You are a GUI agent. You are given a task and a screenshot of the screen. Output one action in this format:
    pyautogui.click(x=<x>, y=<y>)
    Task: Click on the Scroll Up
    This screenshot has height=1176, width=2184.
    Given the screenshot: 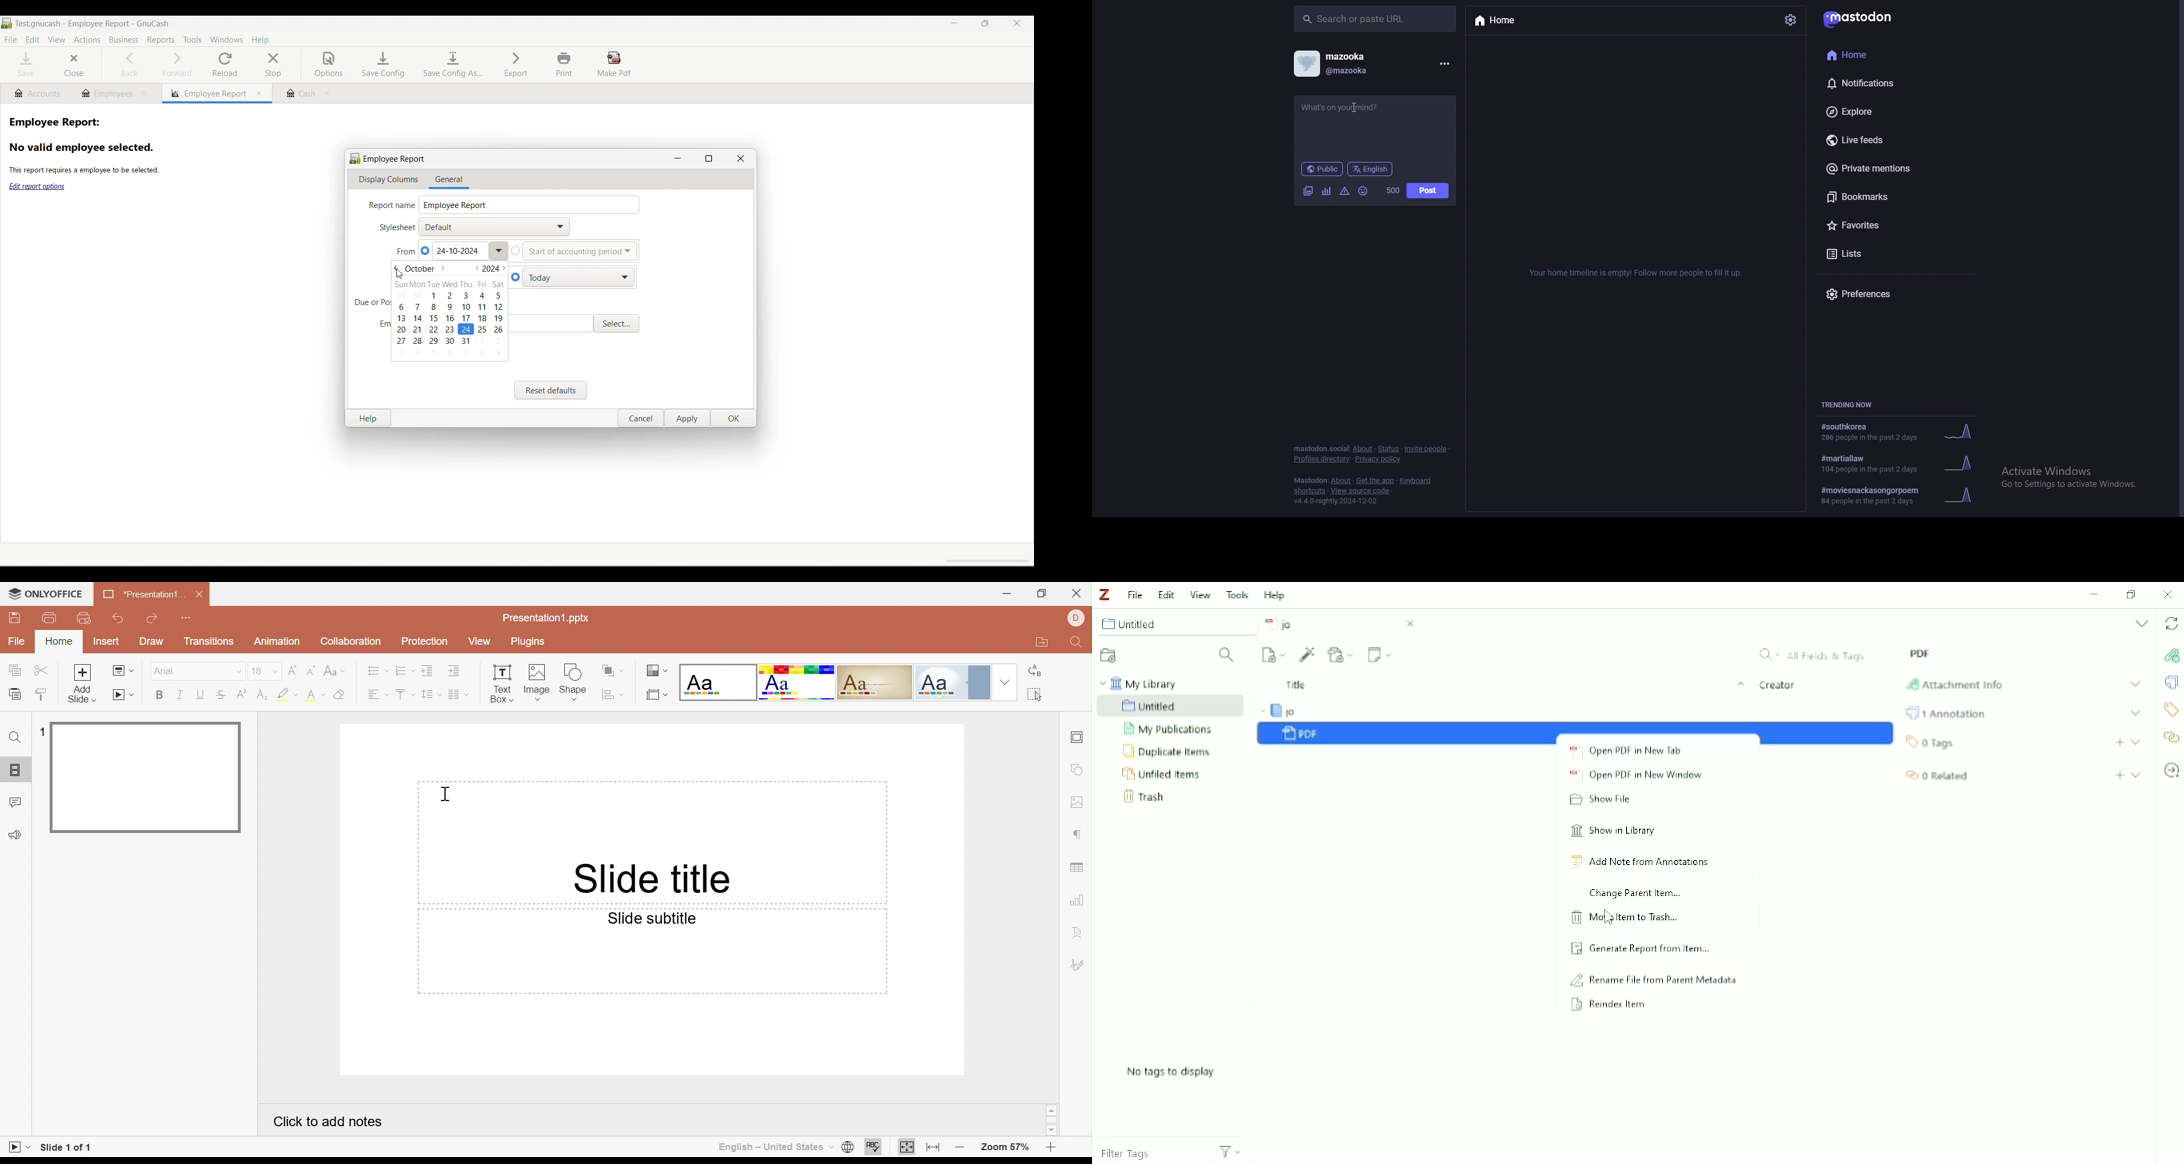 What is the action you would take?
    pyautogui.click(x=1049, y=1110)
    